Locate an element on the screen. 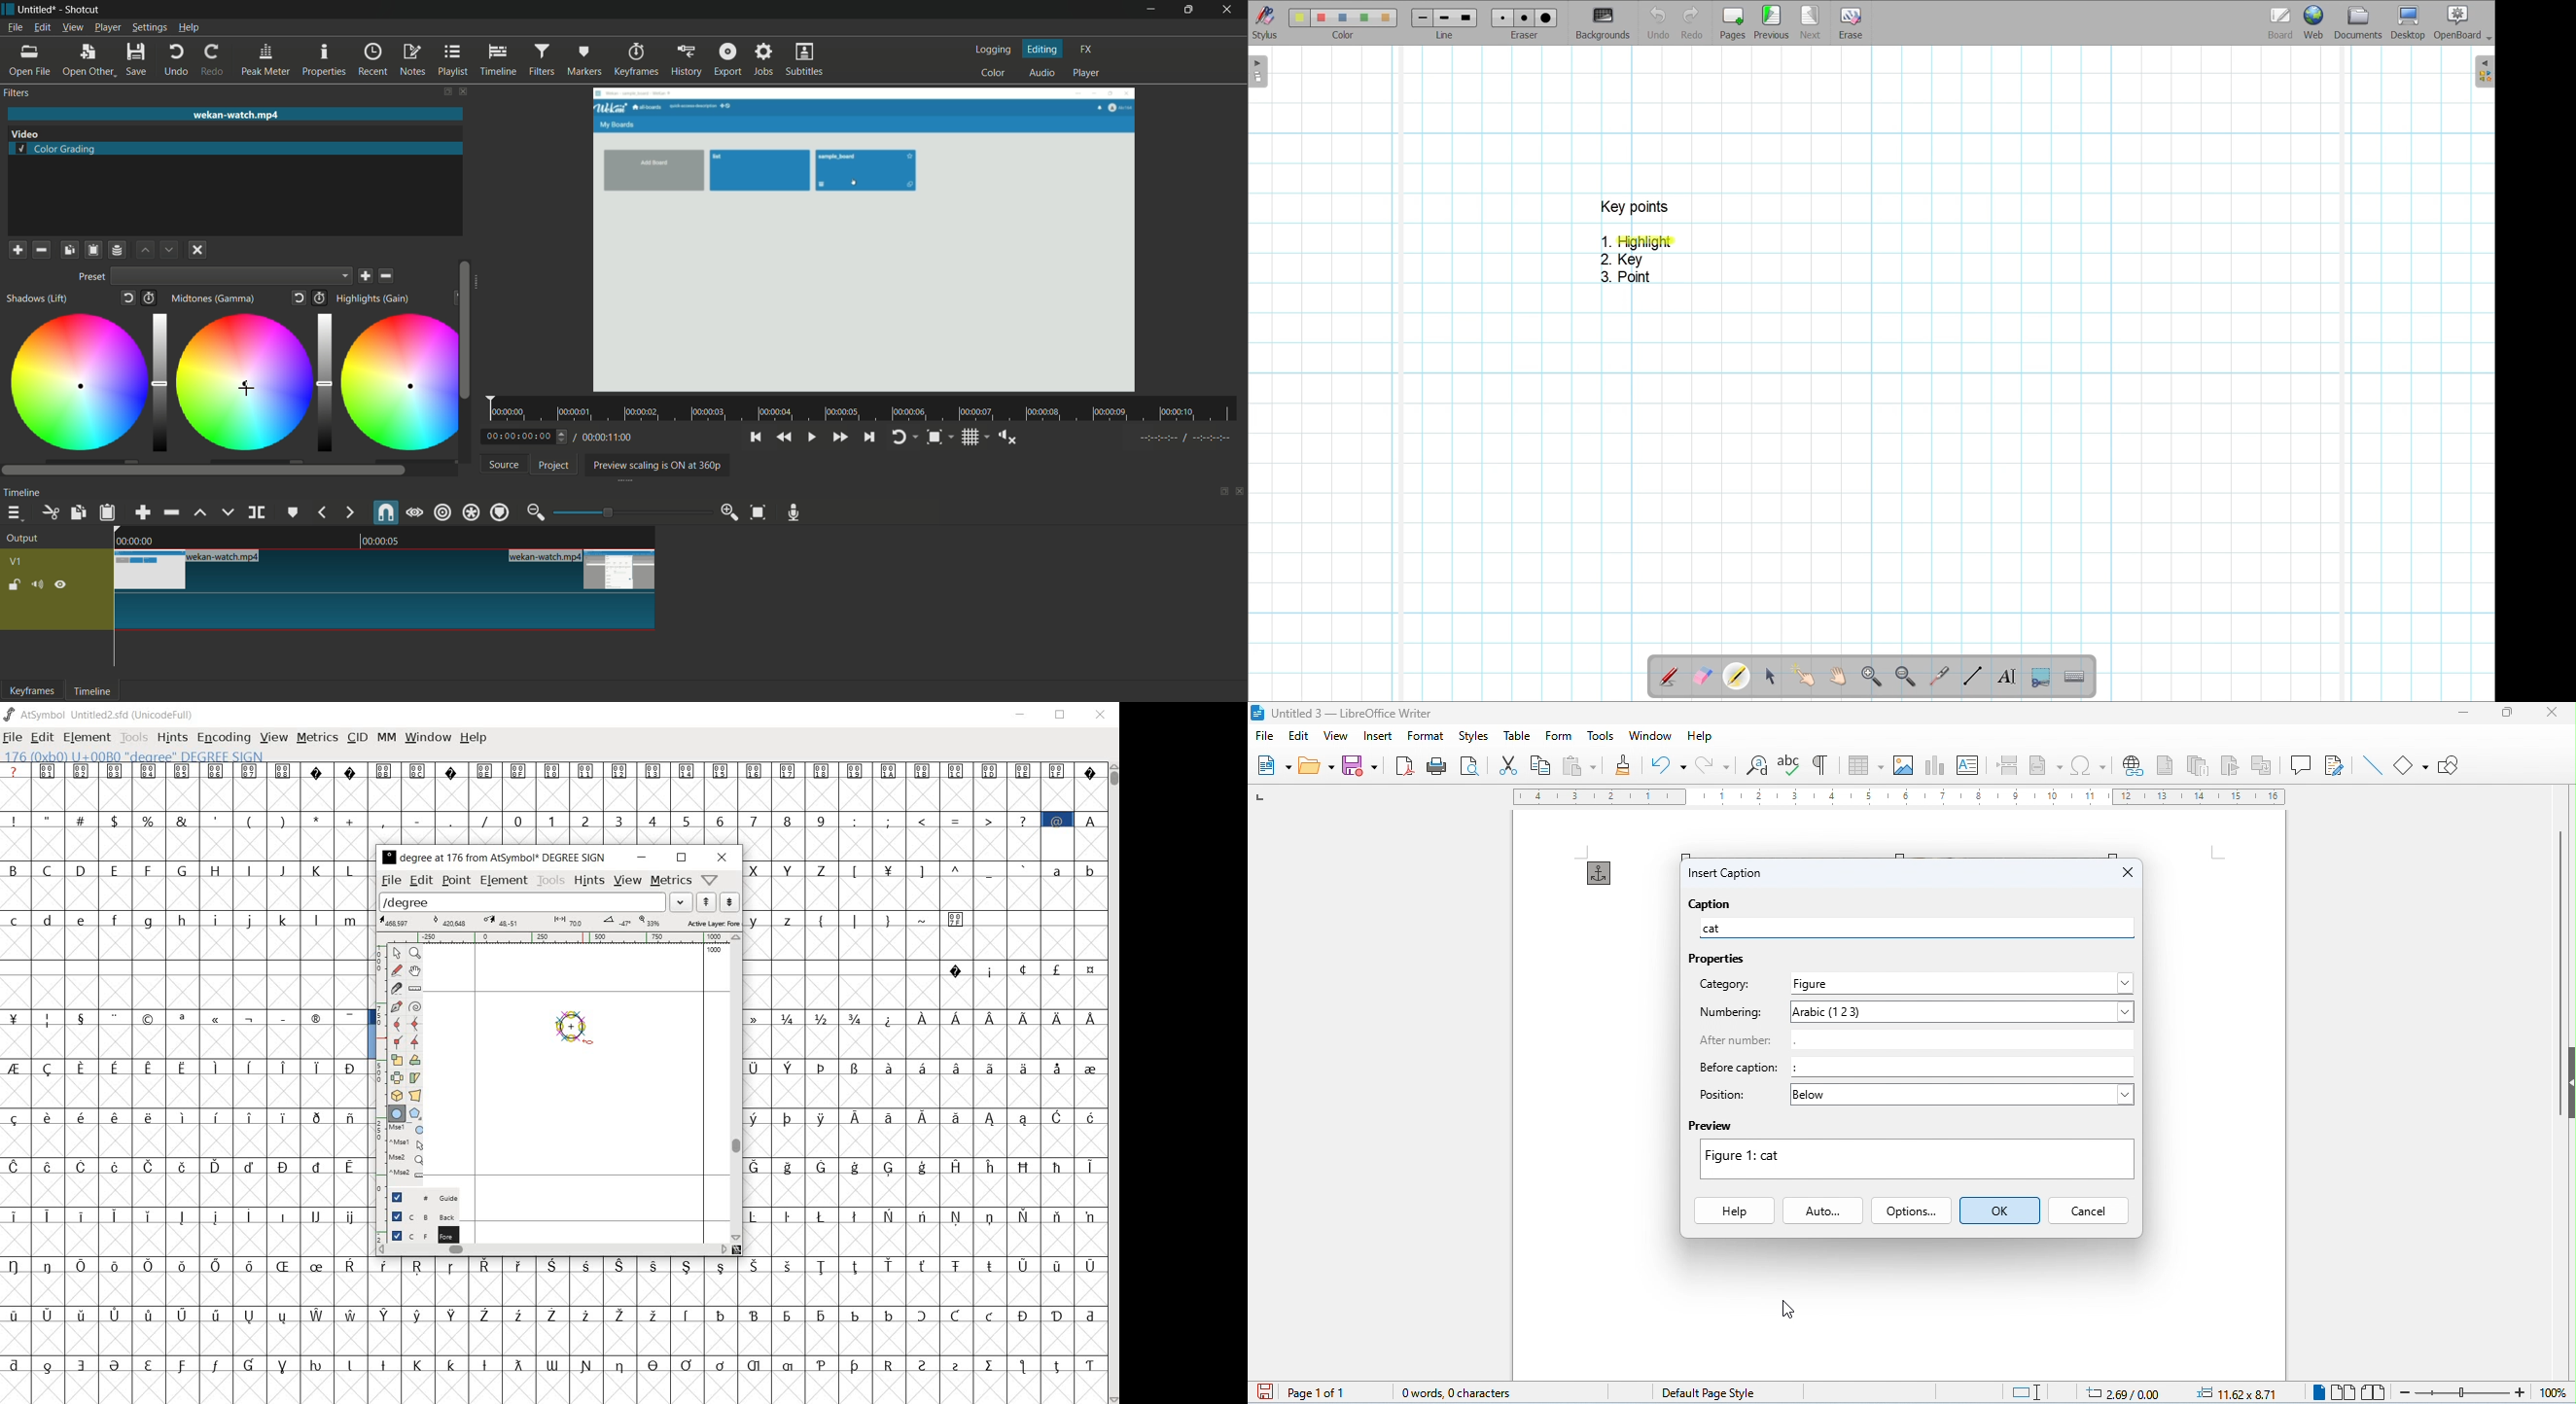  mm is located at coordinates (387, 738).